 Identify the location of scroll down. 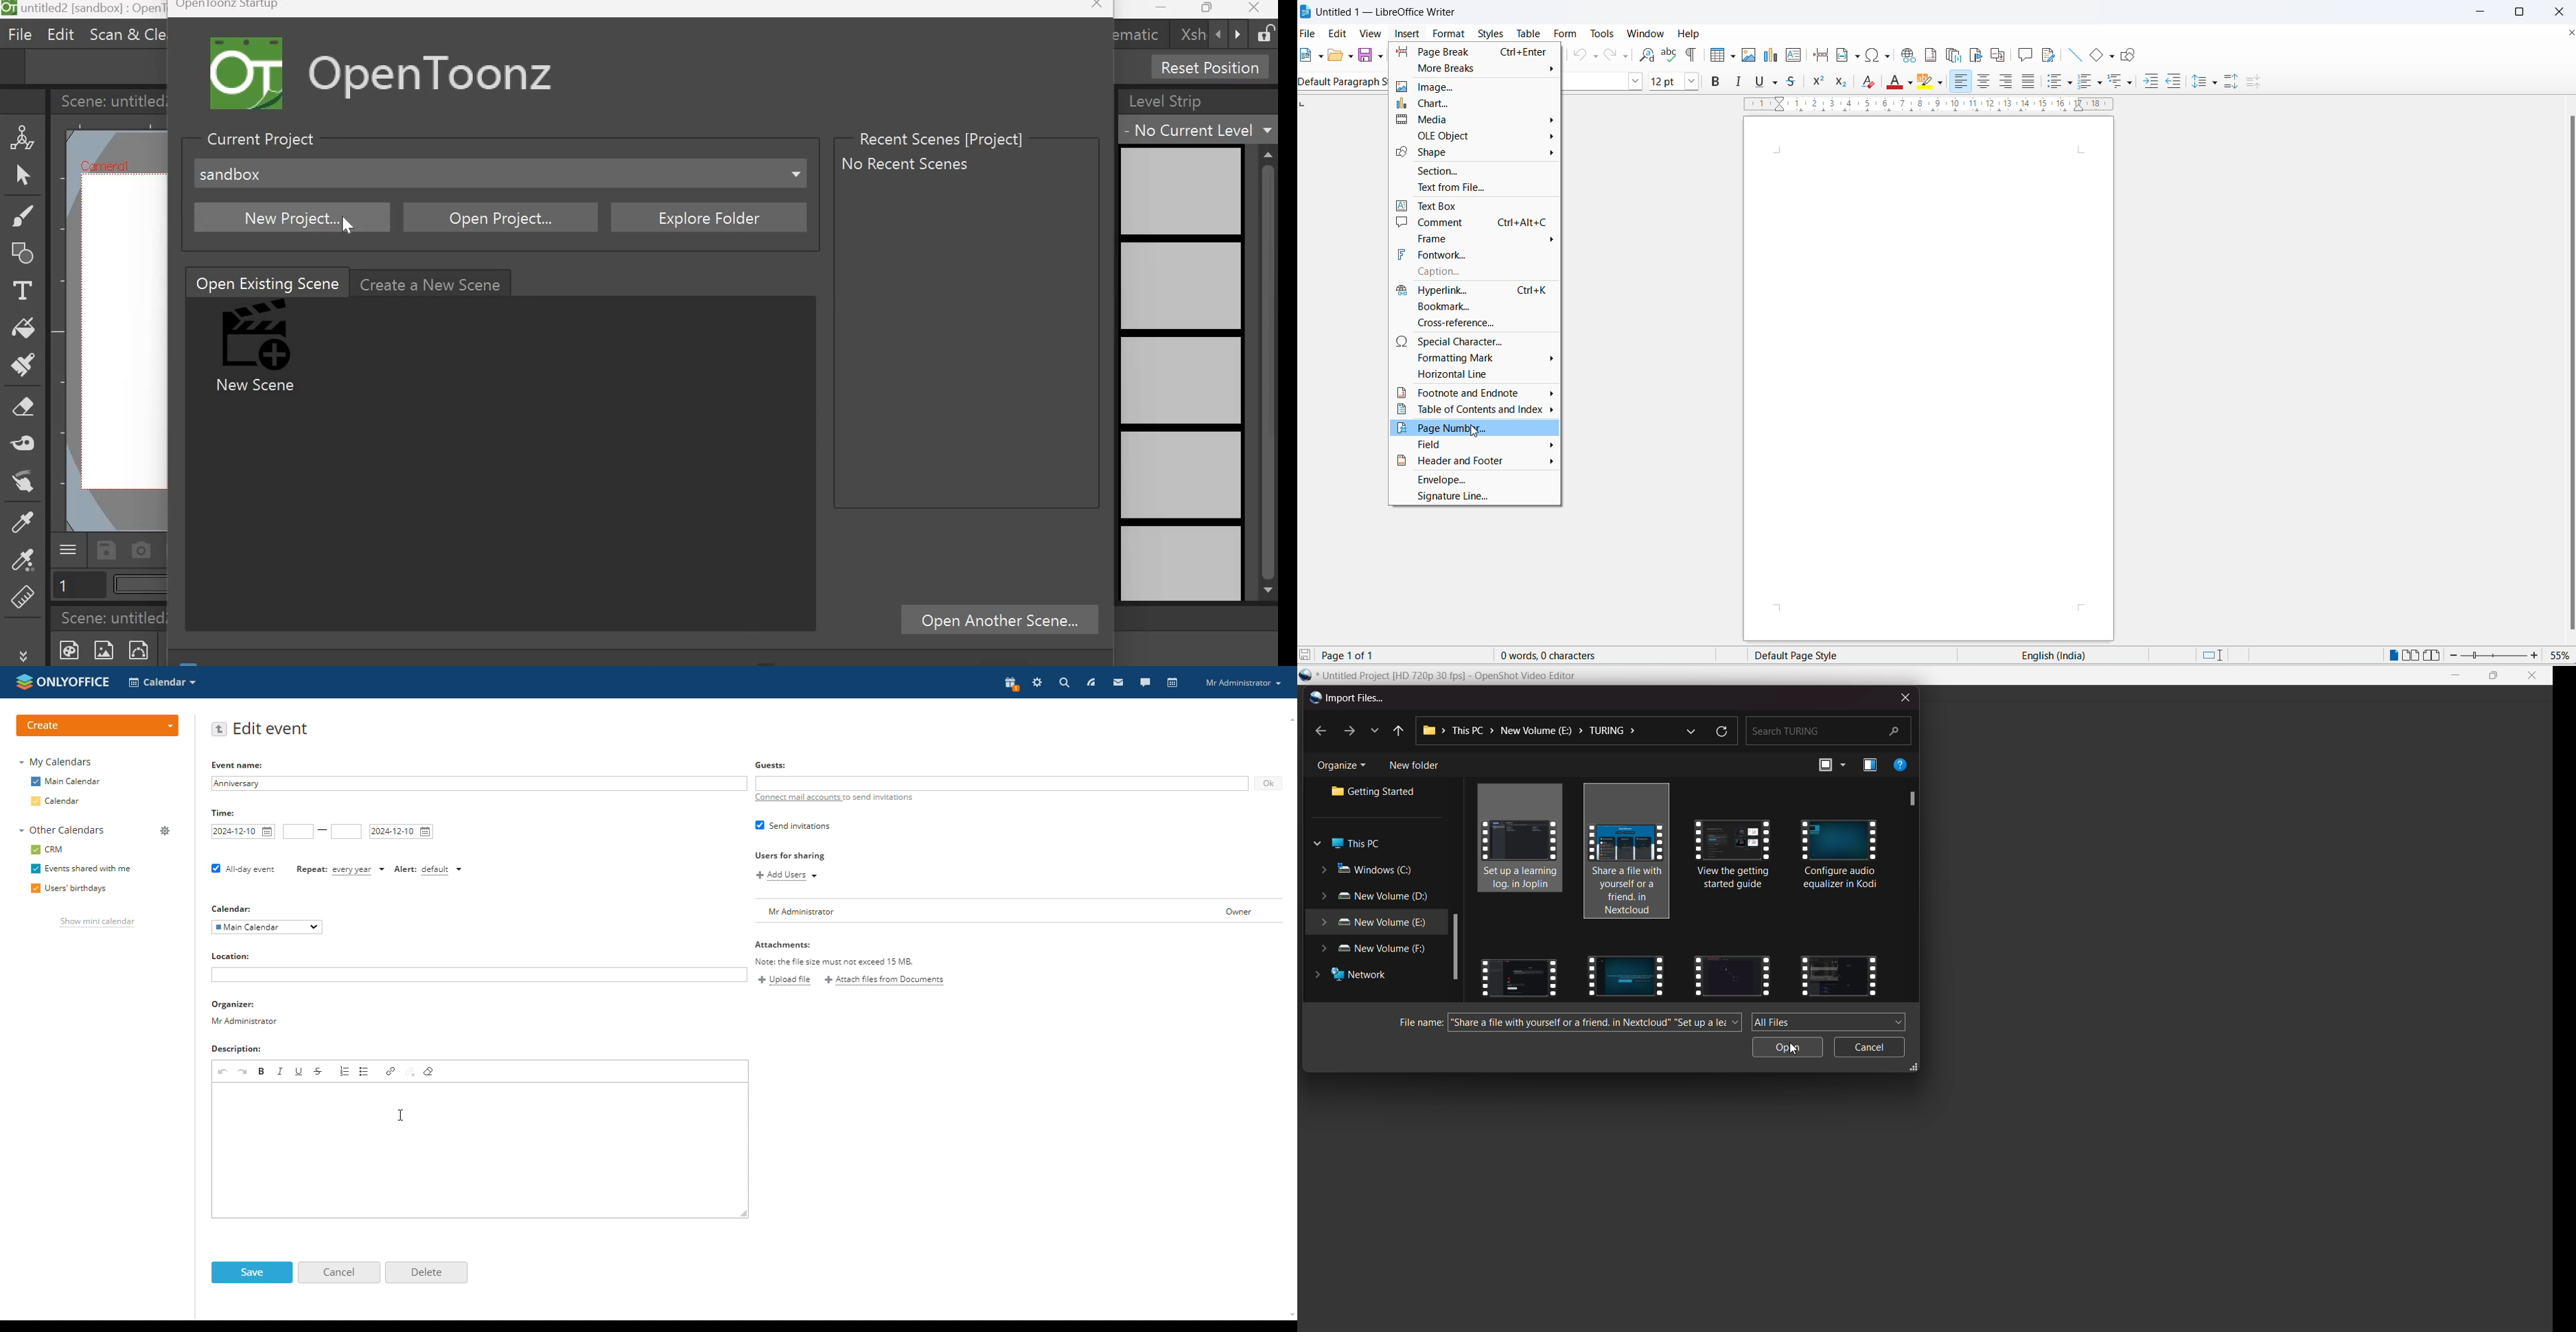
(1265, 587).